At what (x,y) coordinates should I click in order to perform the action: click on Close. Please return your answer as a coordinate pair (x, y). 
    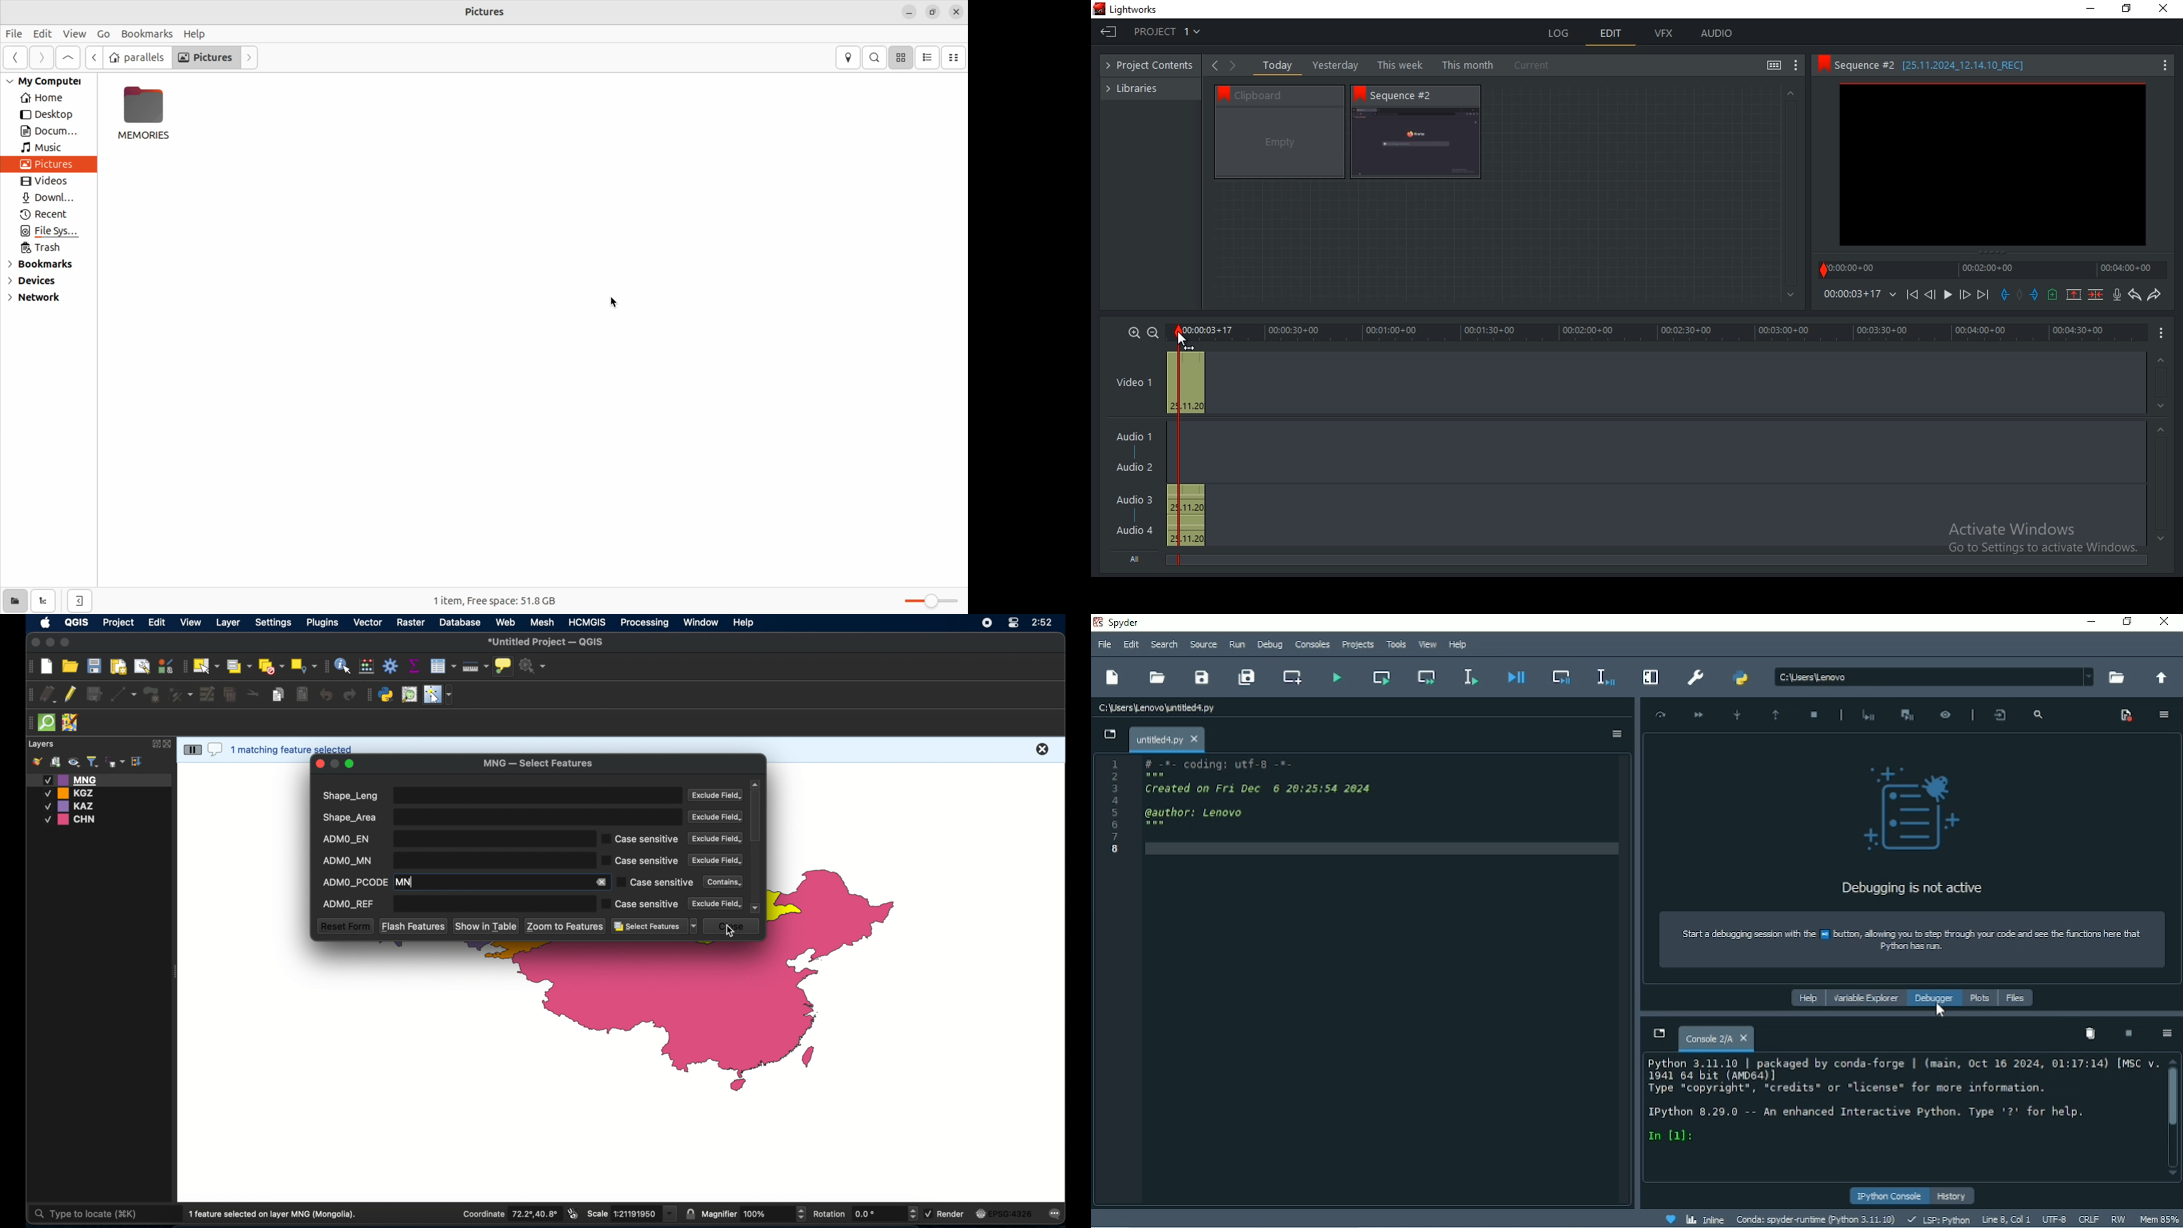
    Looking at the image, I should click on (2166, 9).